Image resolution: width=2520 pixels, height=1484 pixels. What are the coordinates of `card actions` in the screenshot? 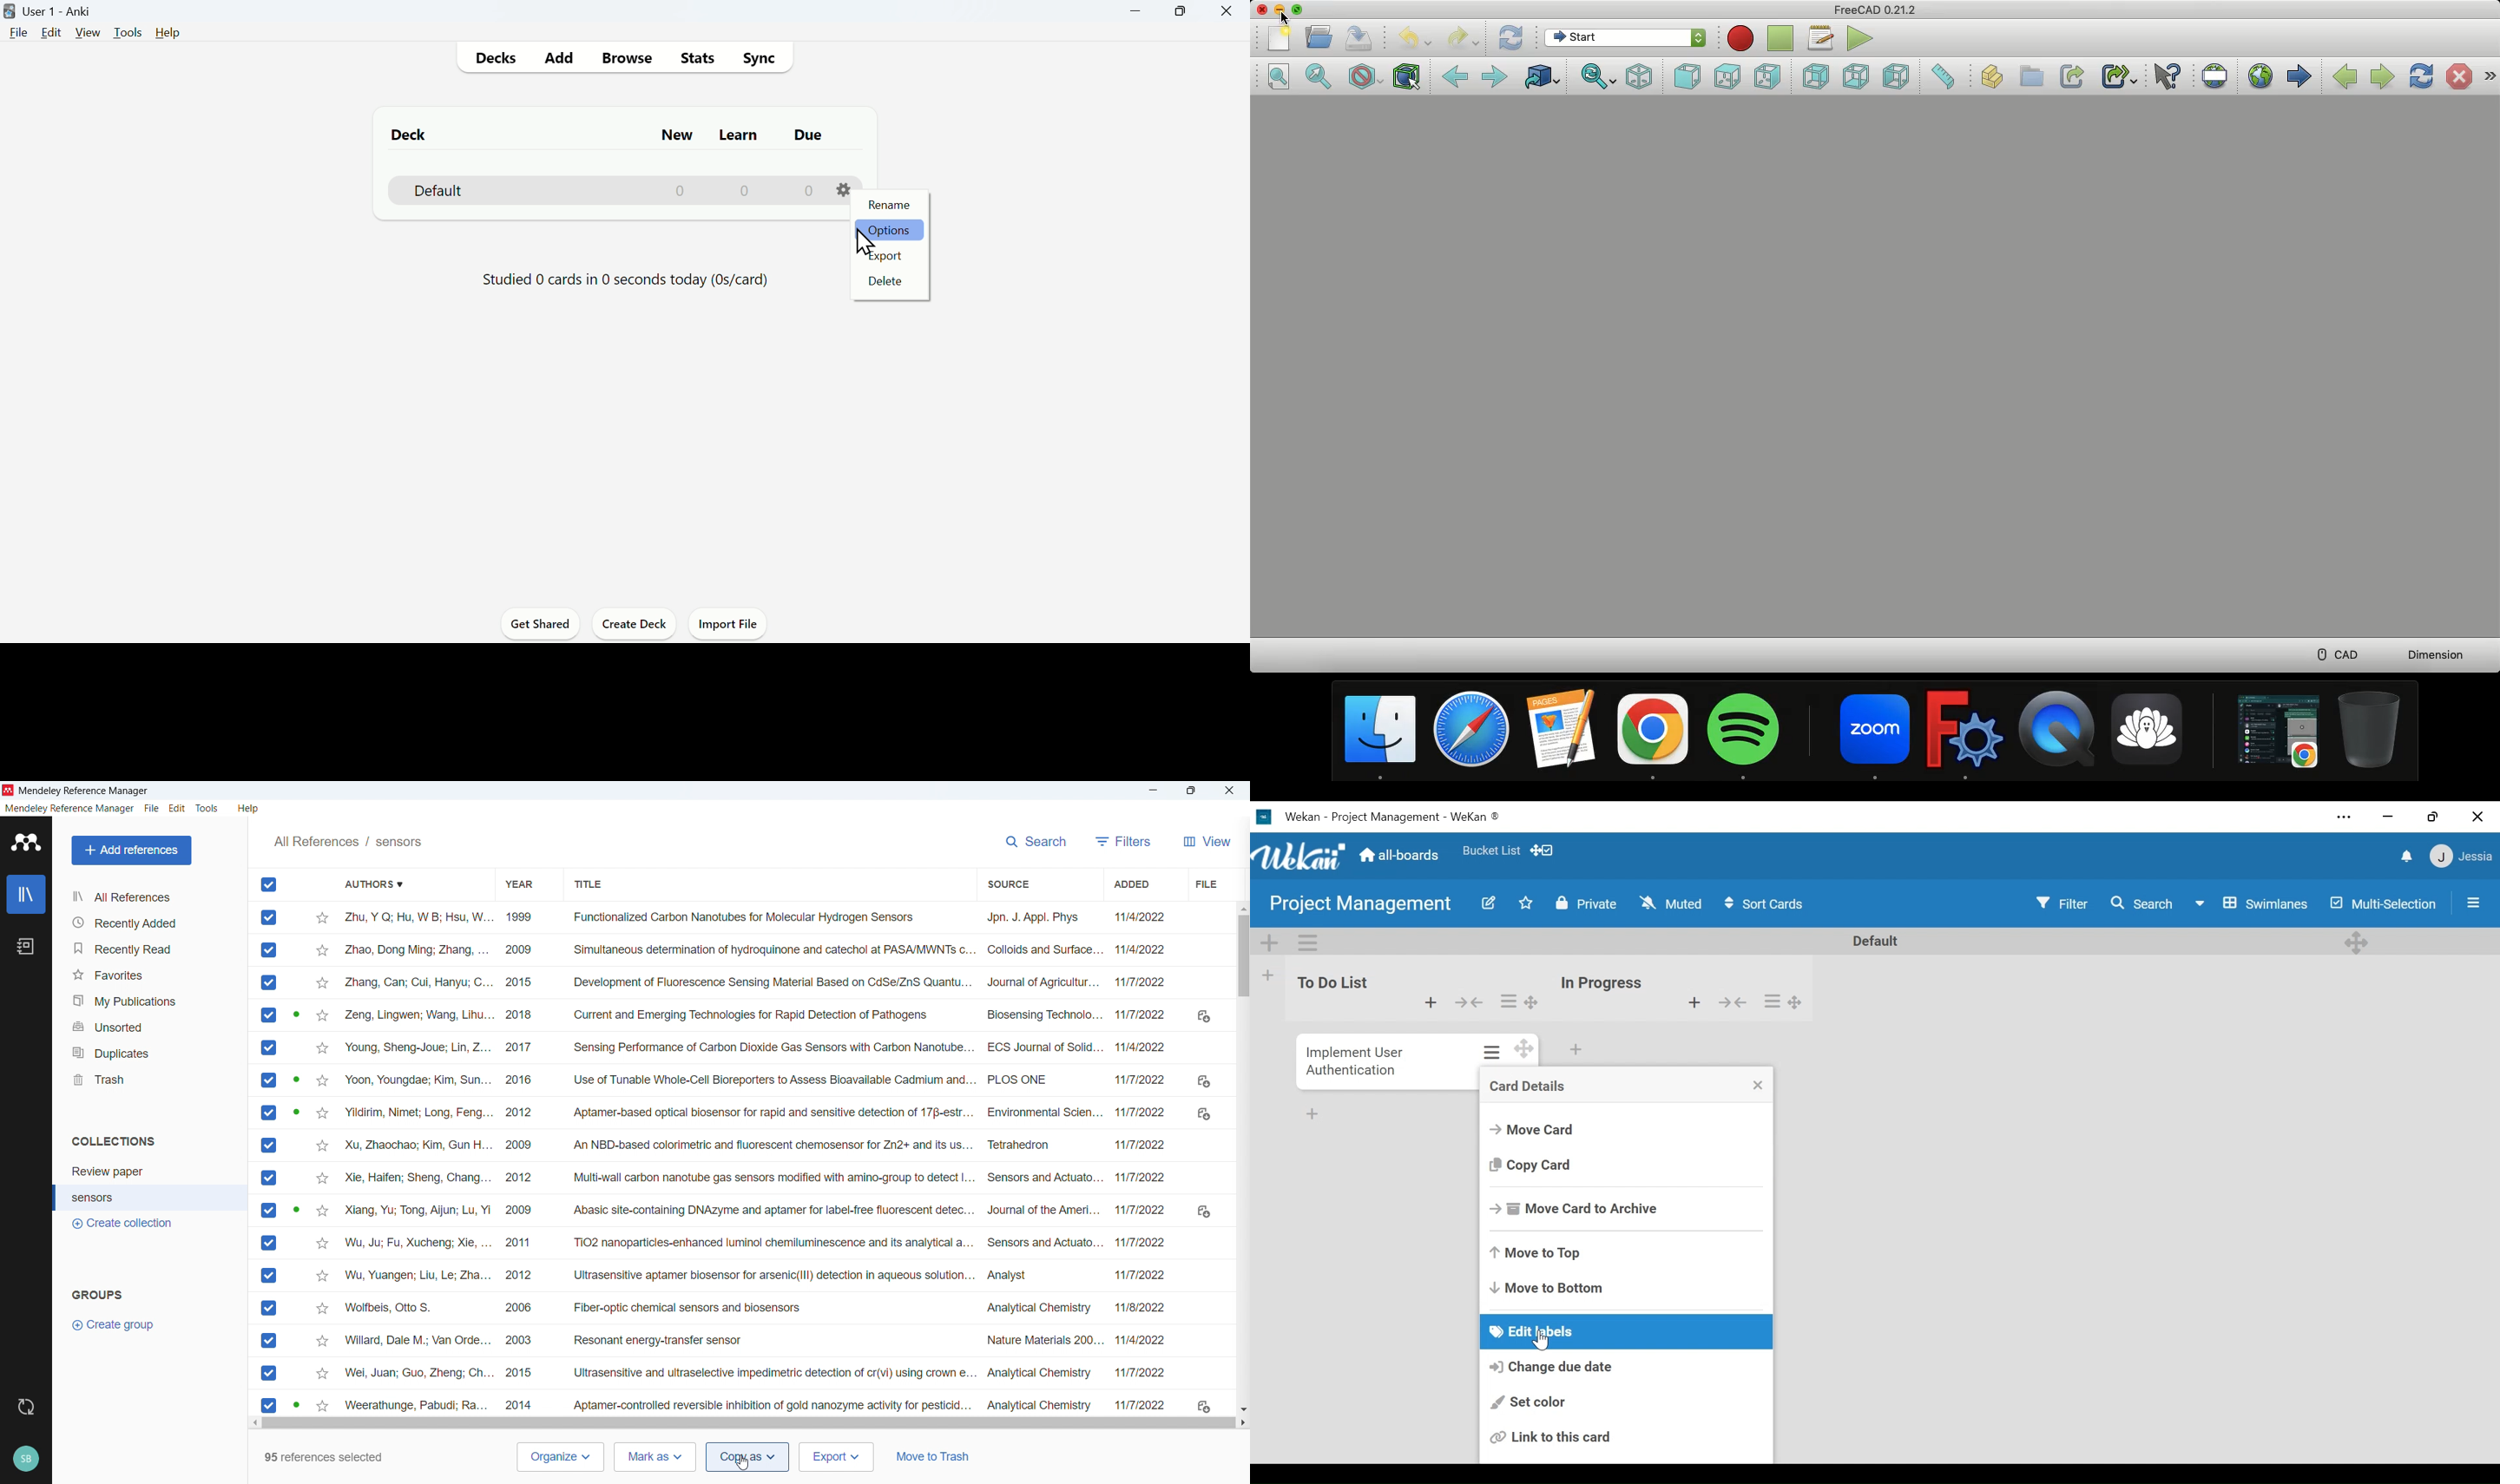 It's located at (1492, 1051).